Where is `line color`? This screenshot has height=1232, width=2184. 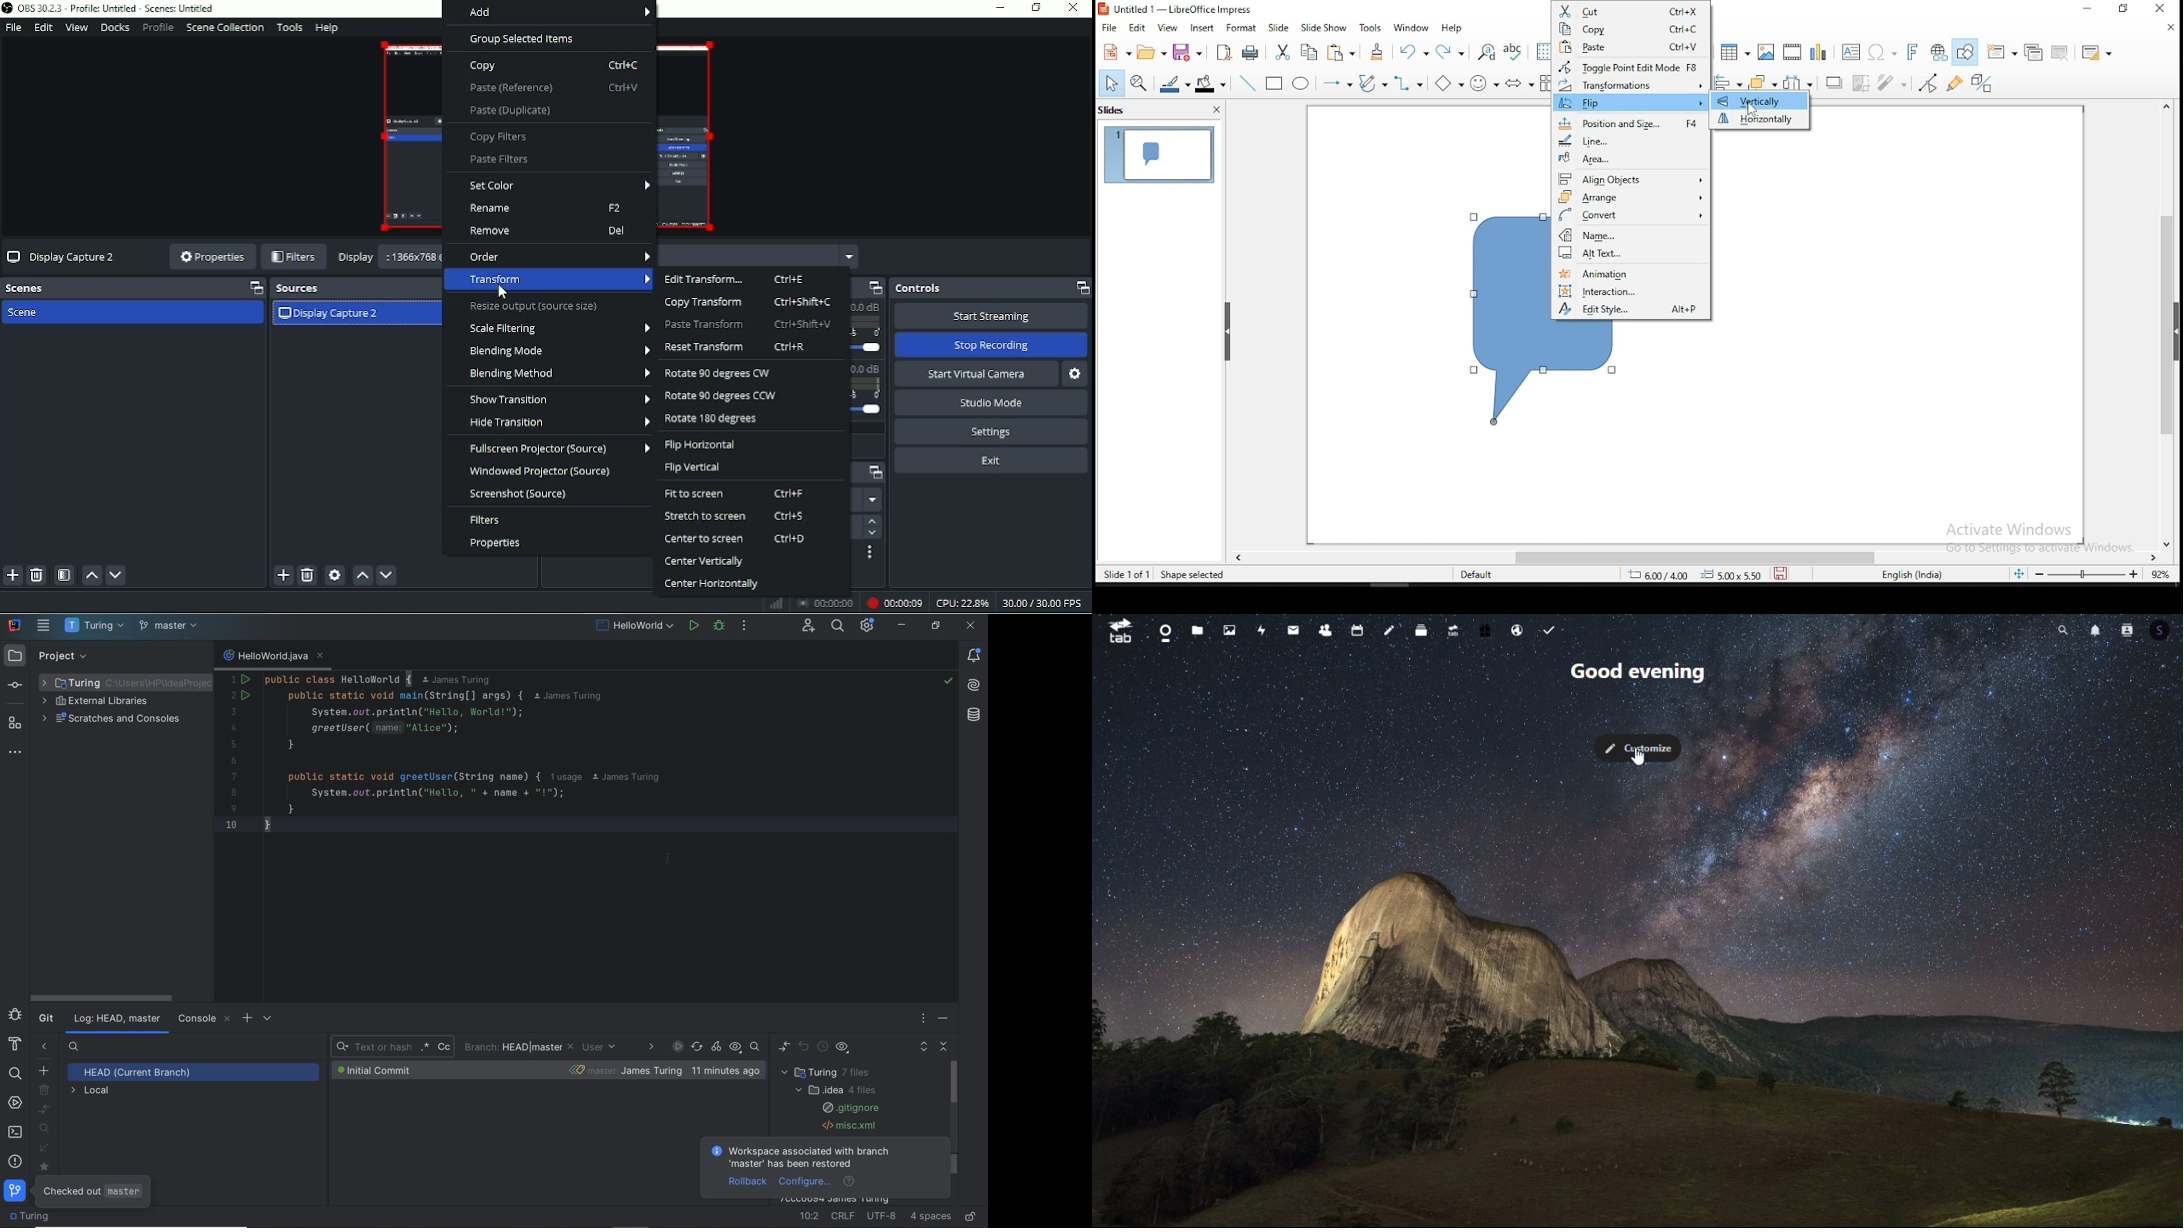 line color is located at coordinates (1173, 84).